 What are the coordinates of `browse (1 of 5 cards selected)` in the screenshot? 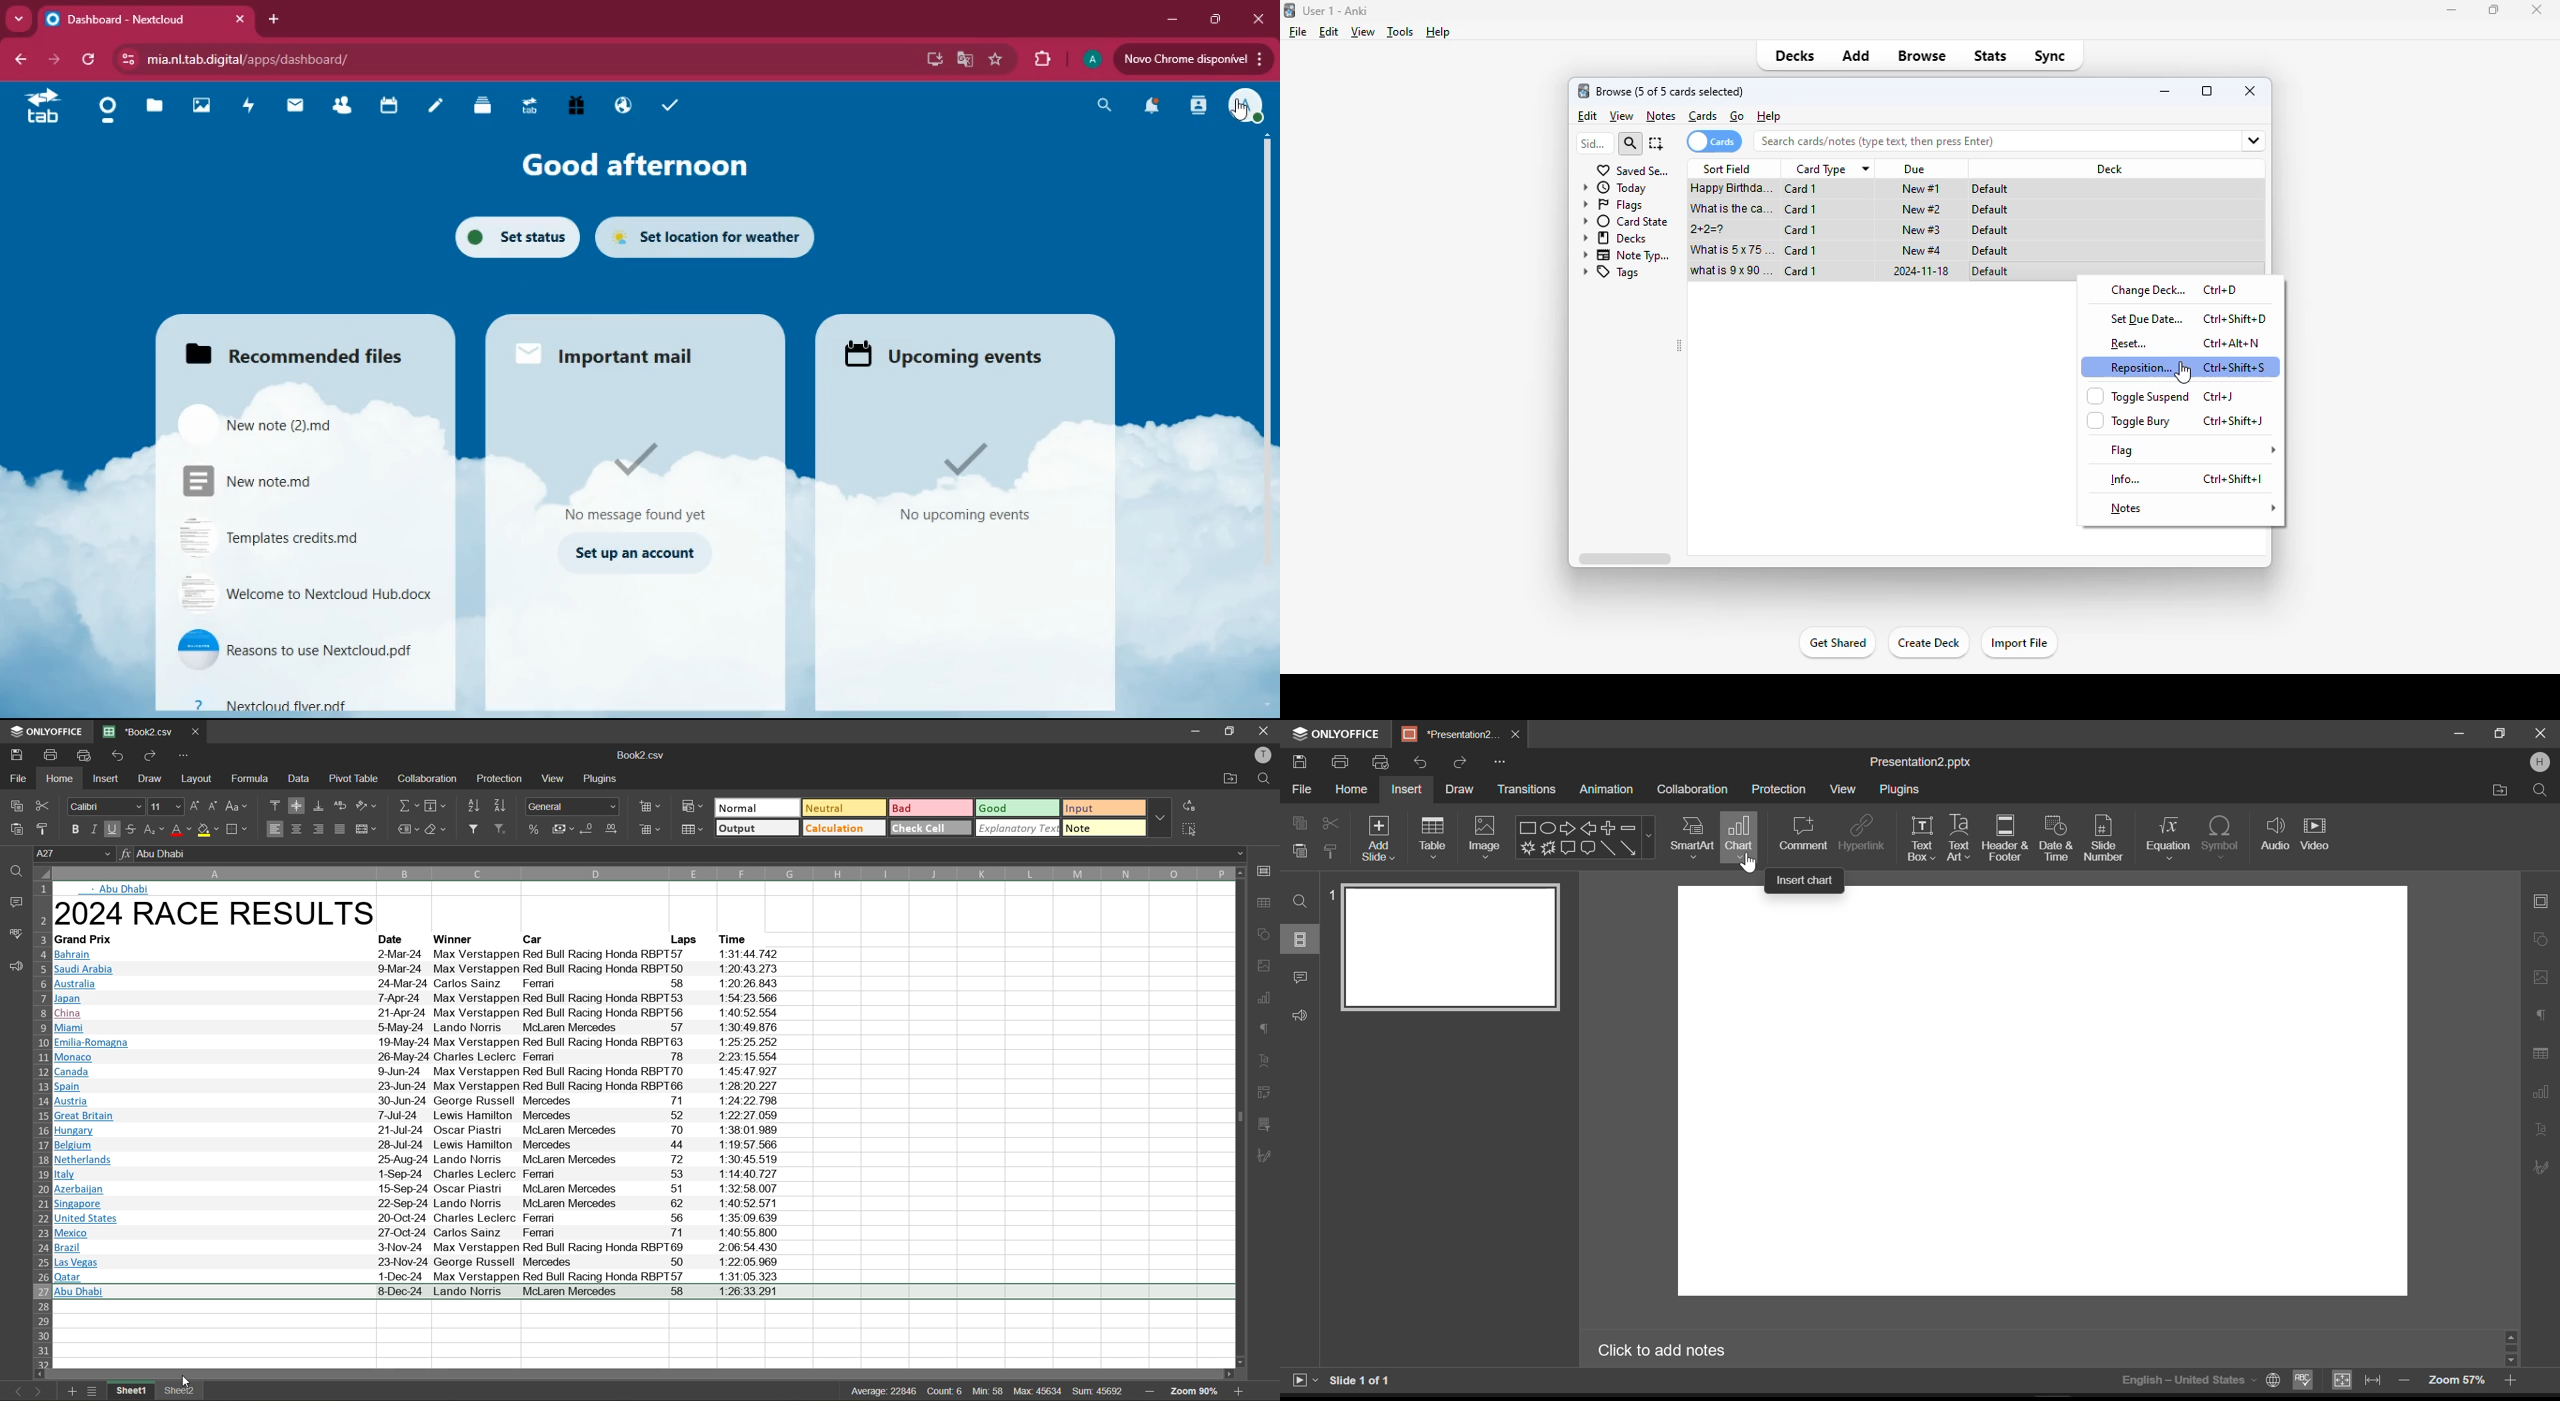 It's located at (1670, 92).